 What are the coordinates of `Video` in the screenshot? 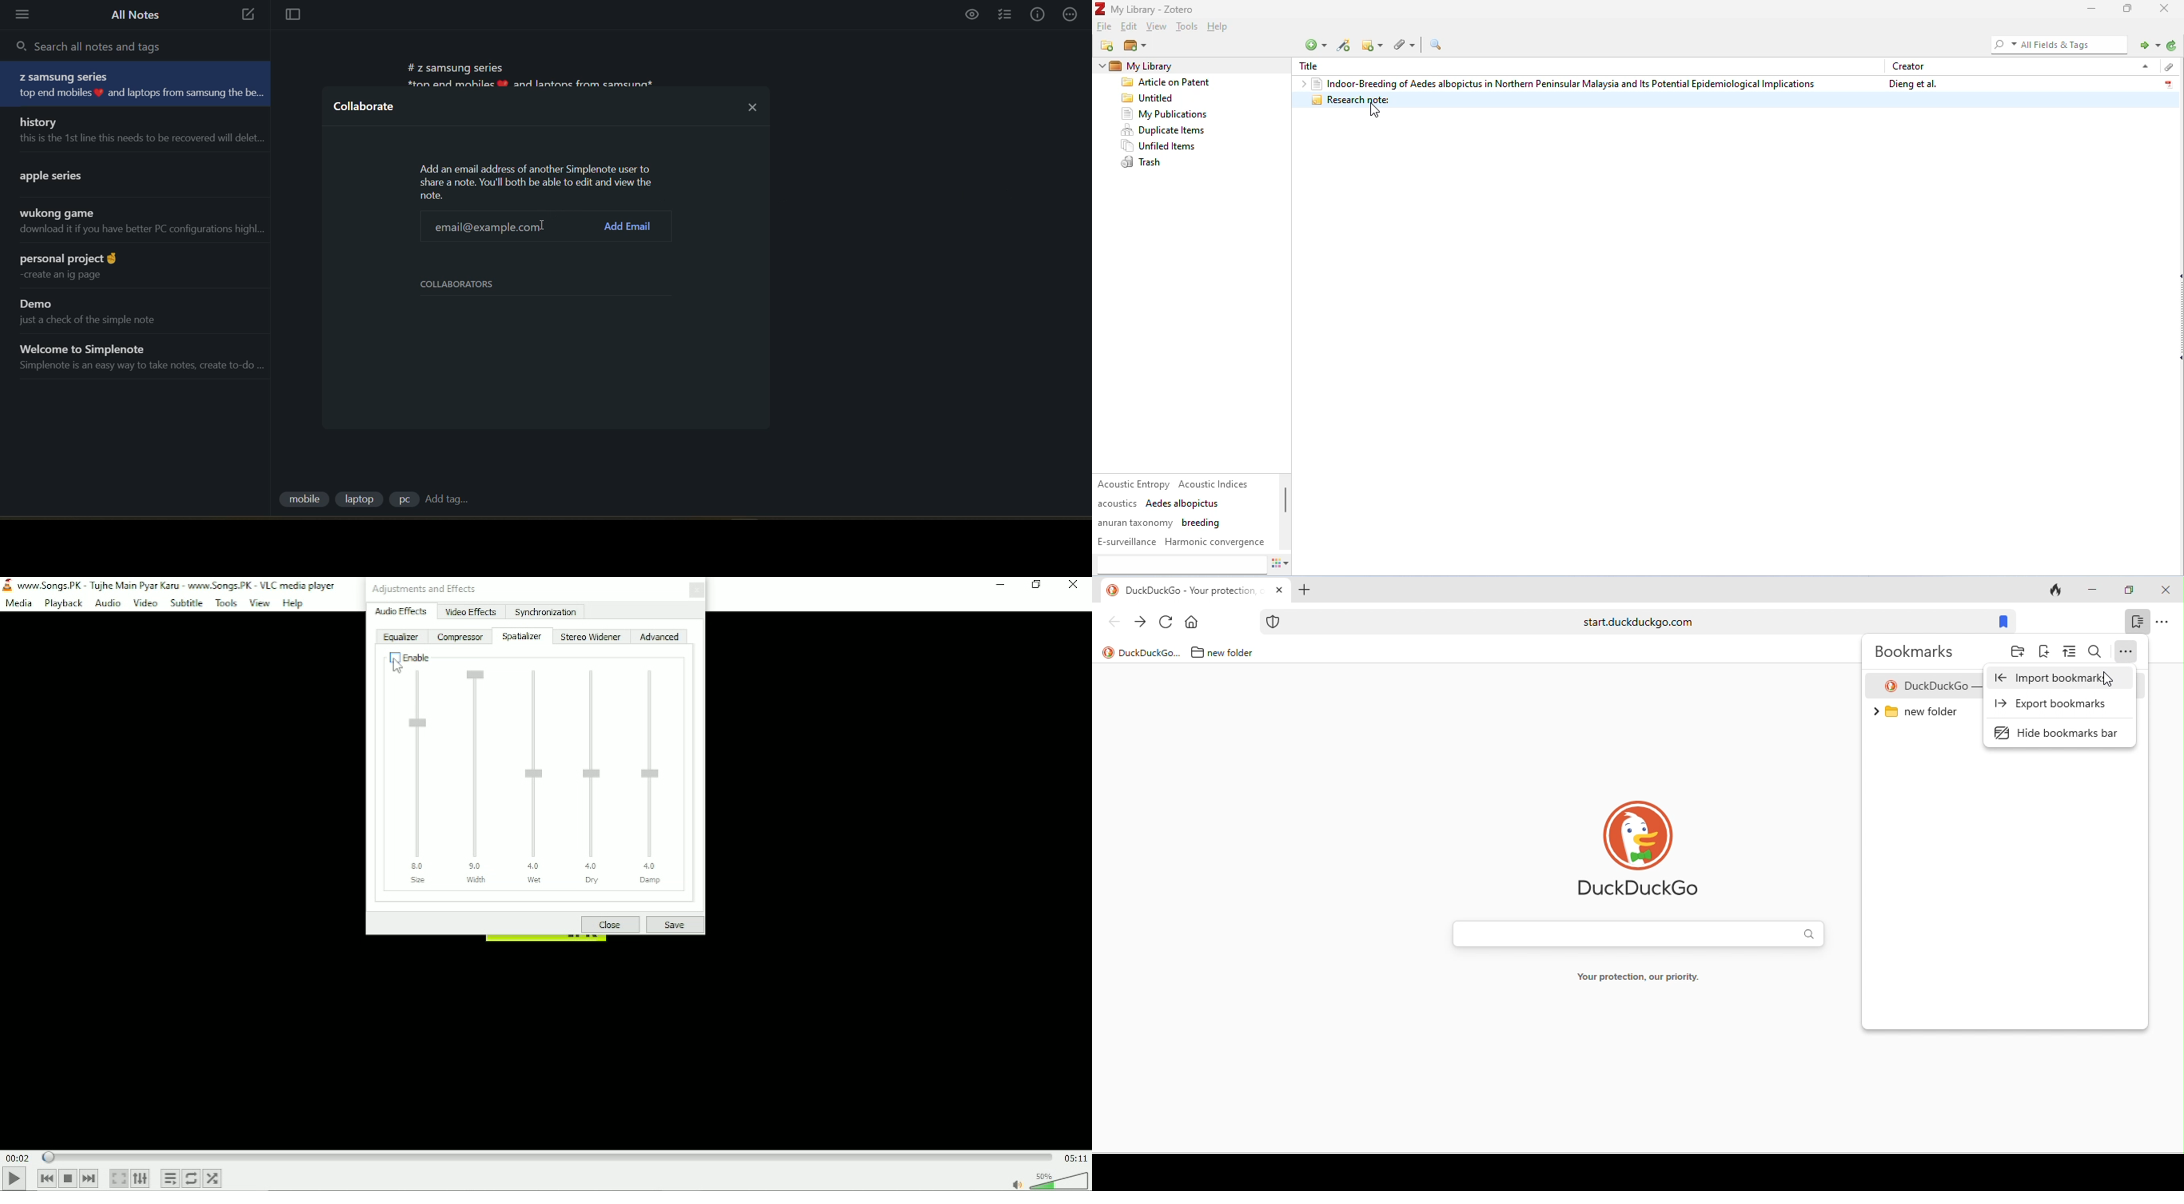 It's located at (145, 603).